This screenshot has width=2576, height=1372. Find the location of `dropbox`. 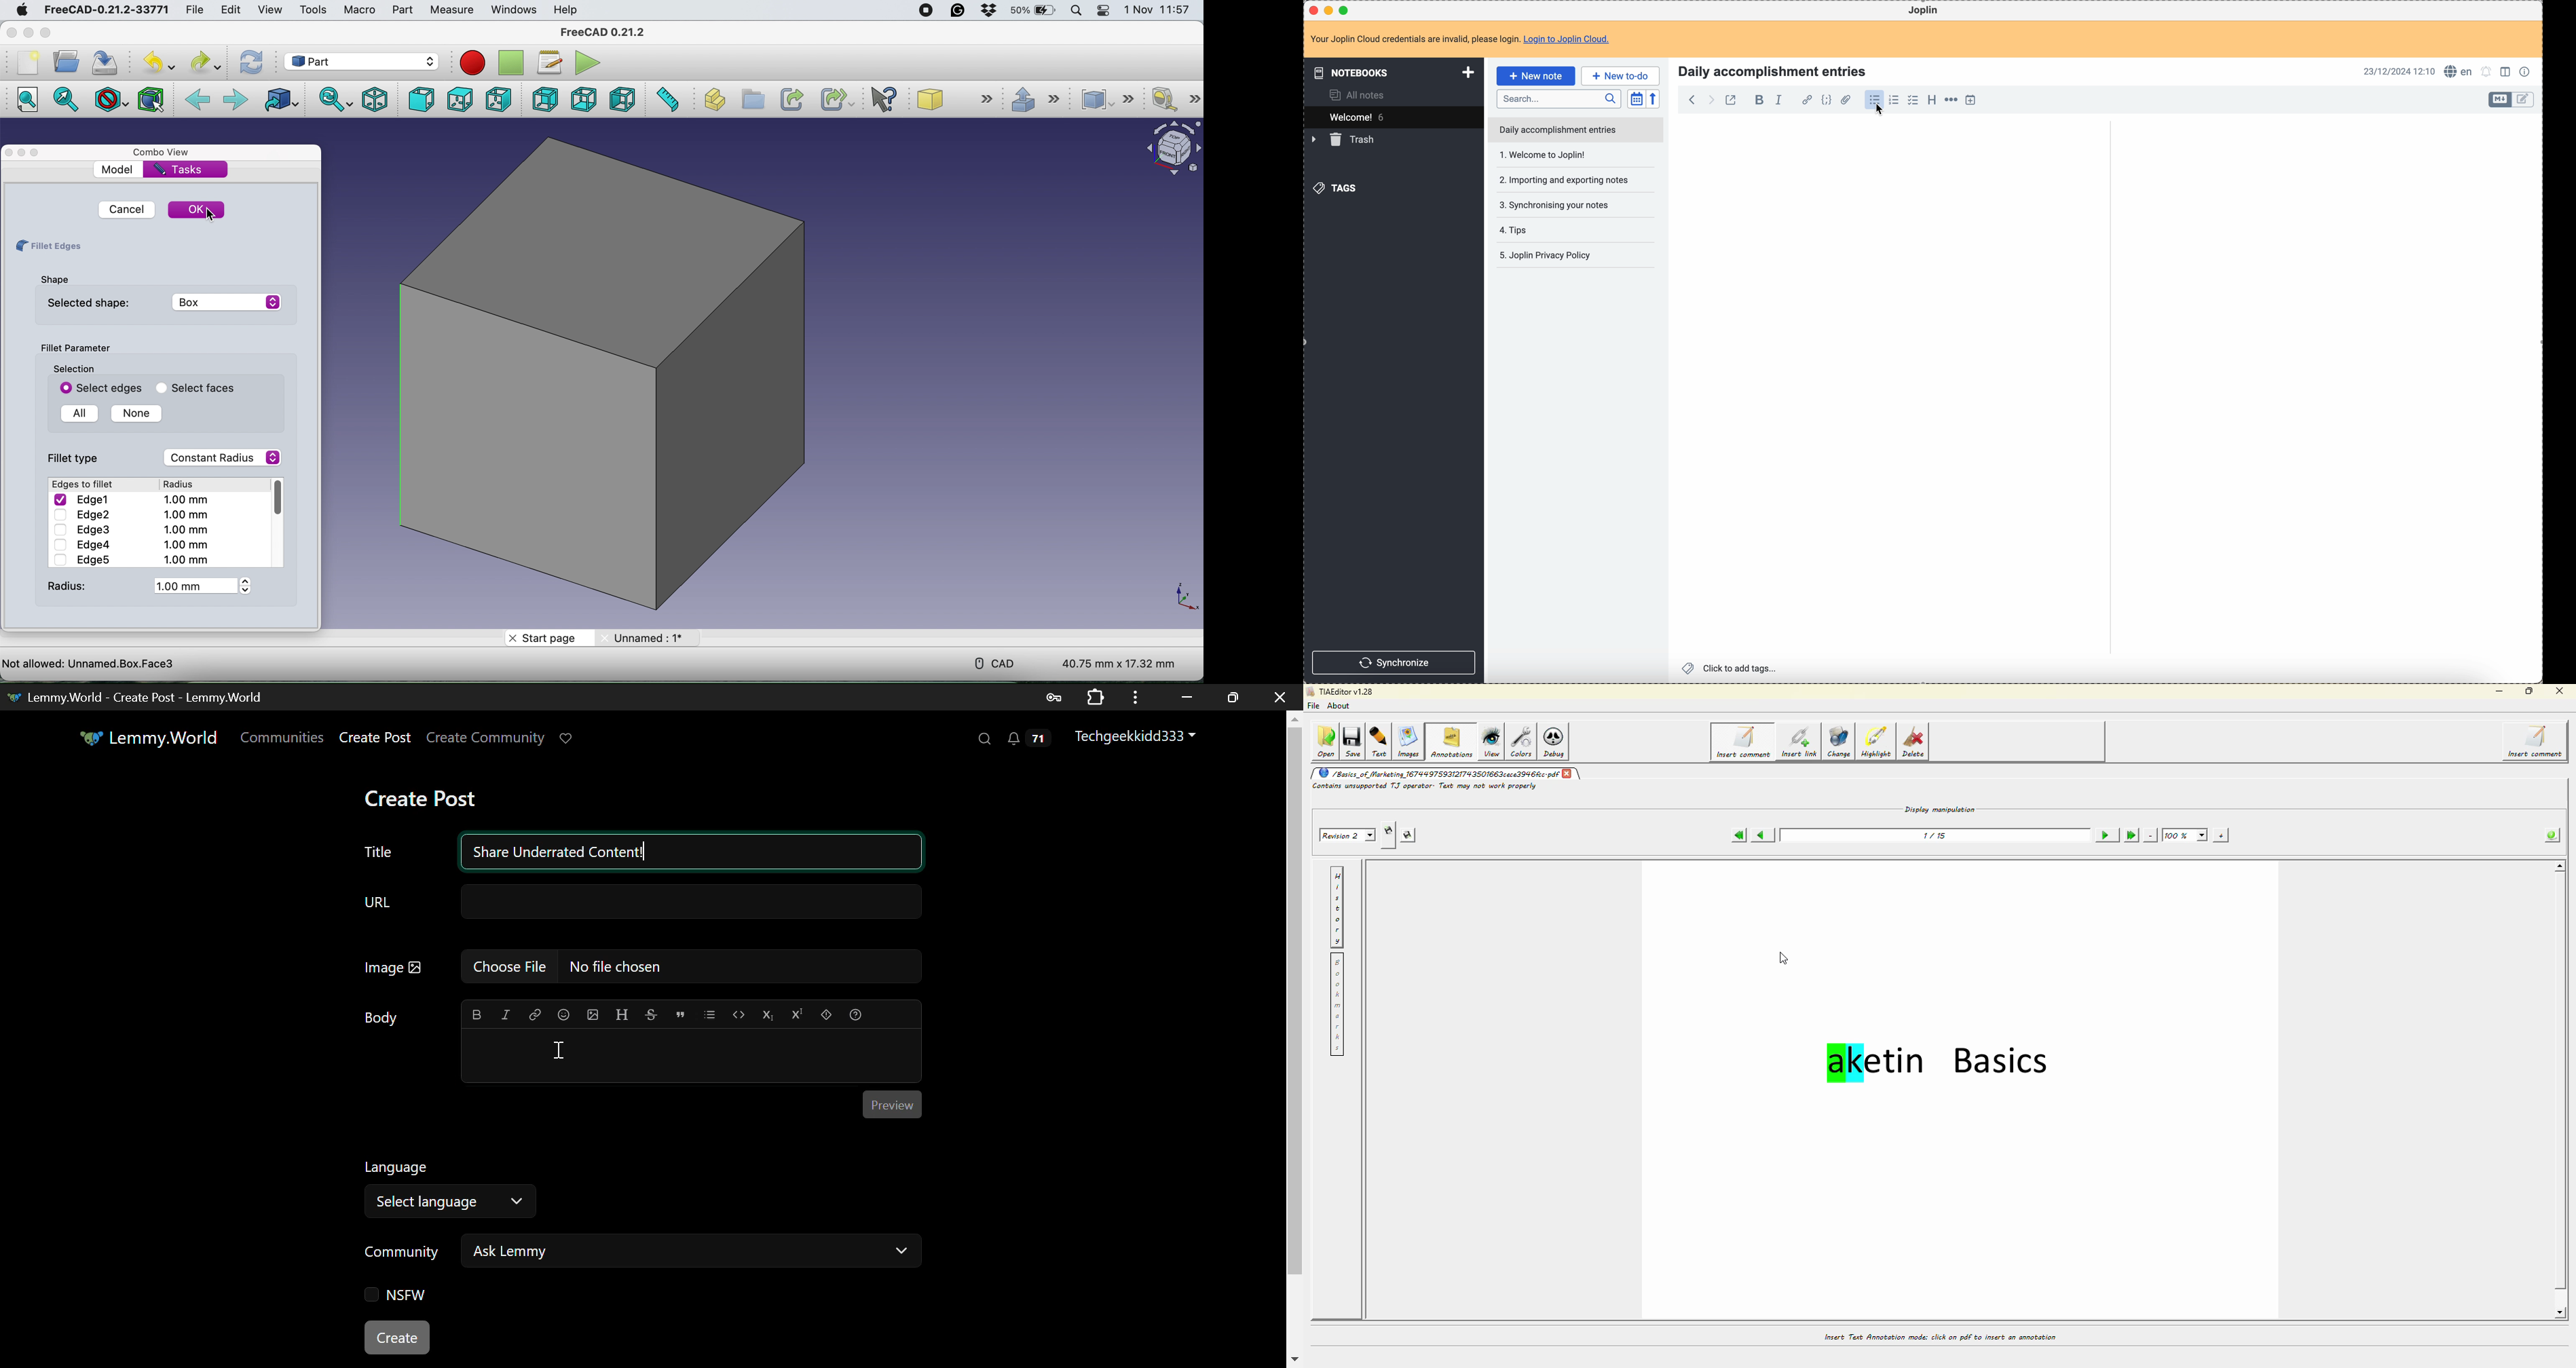

dropbox is located at coordinates (991, 10).